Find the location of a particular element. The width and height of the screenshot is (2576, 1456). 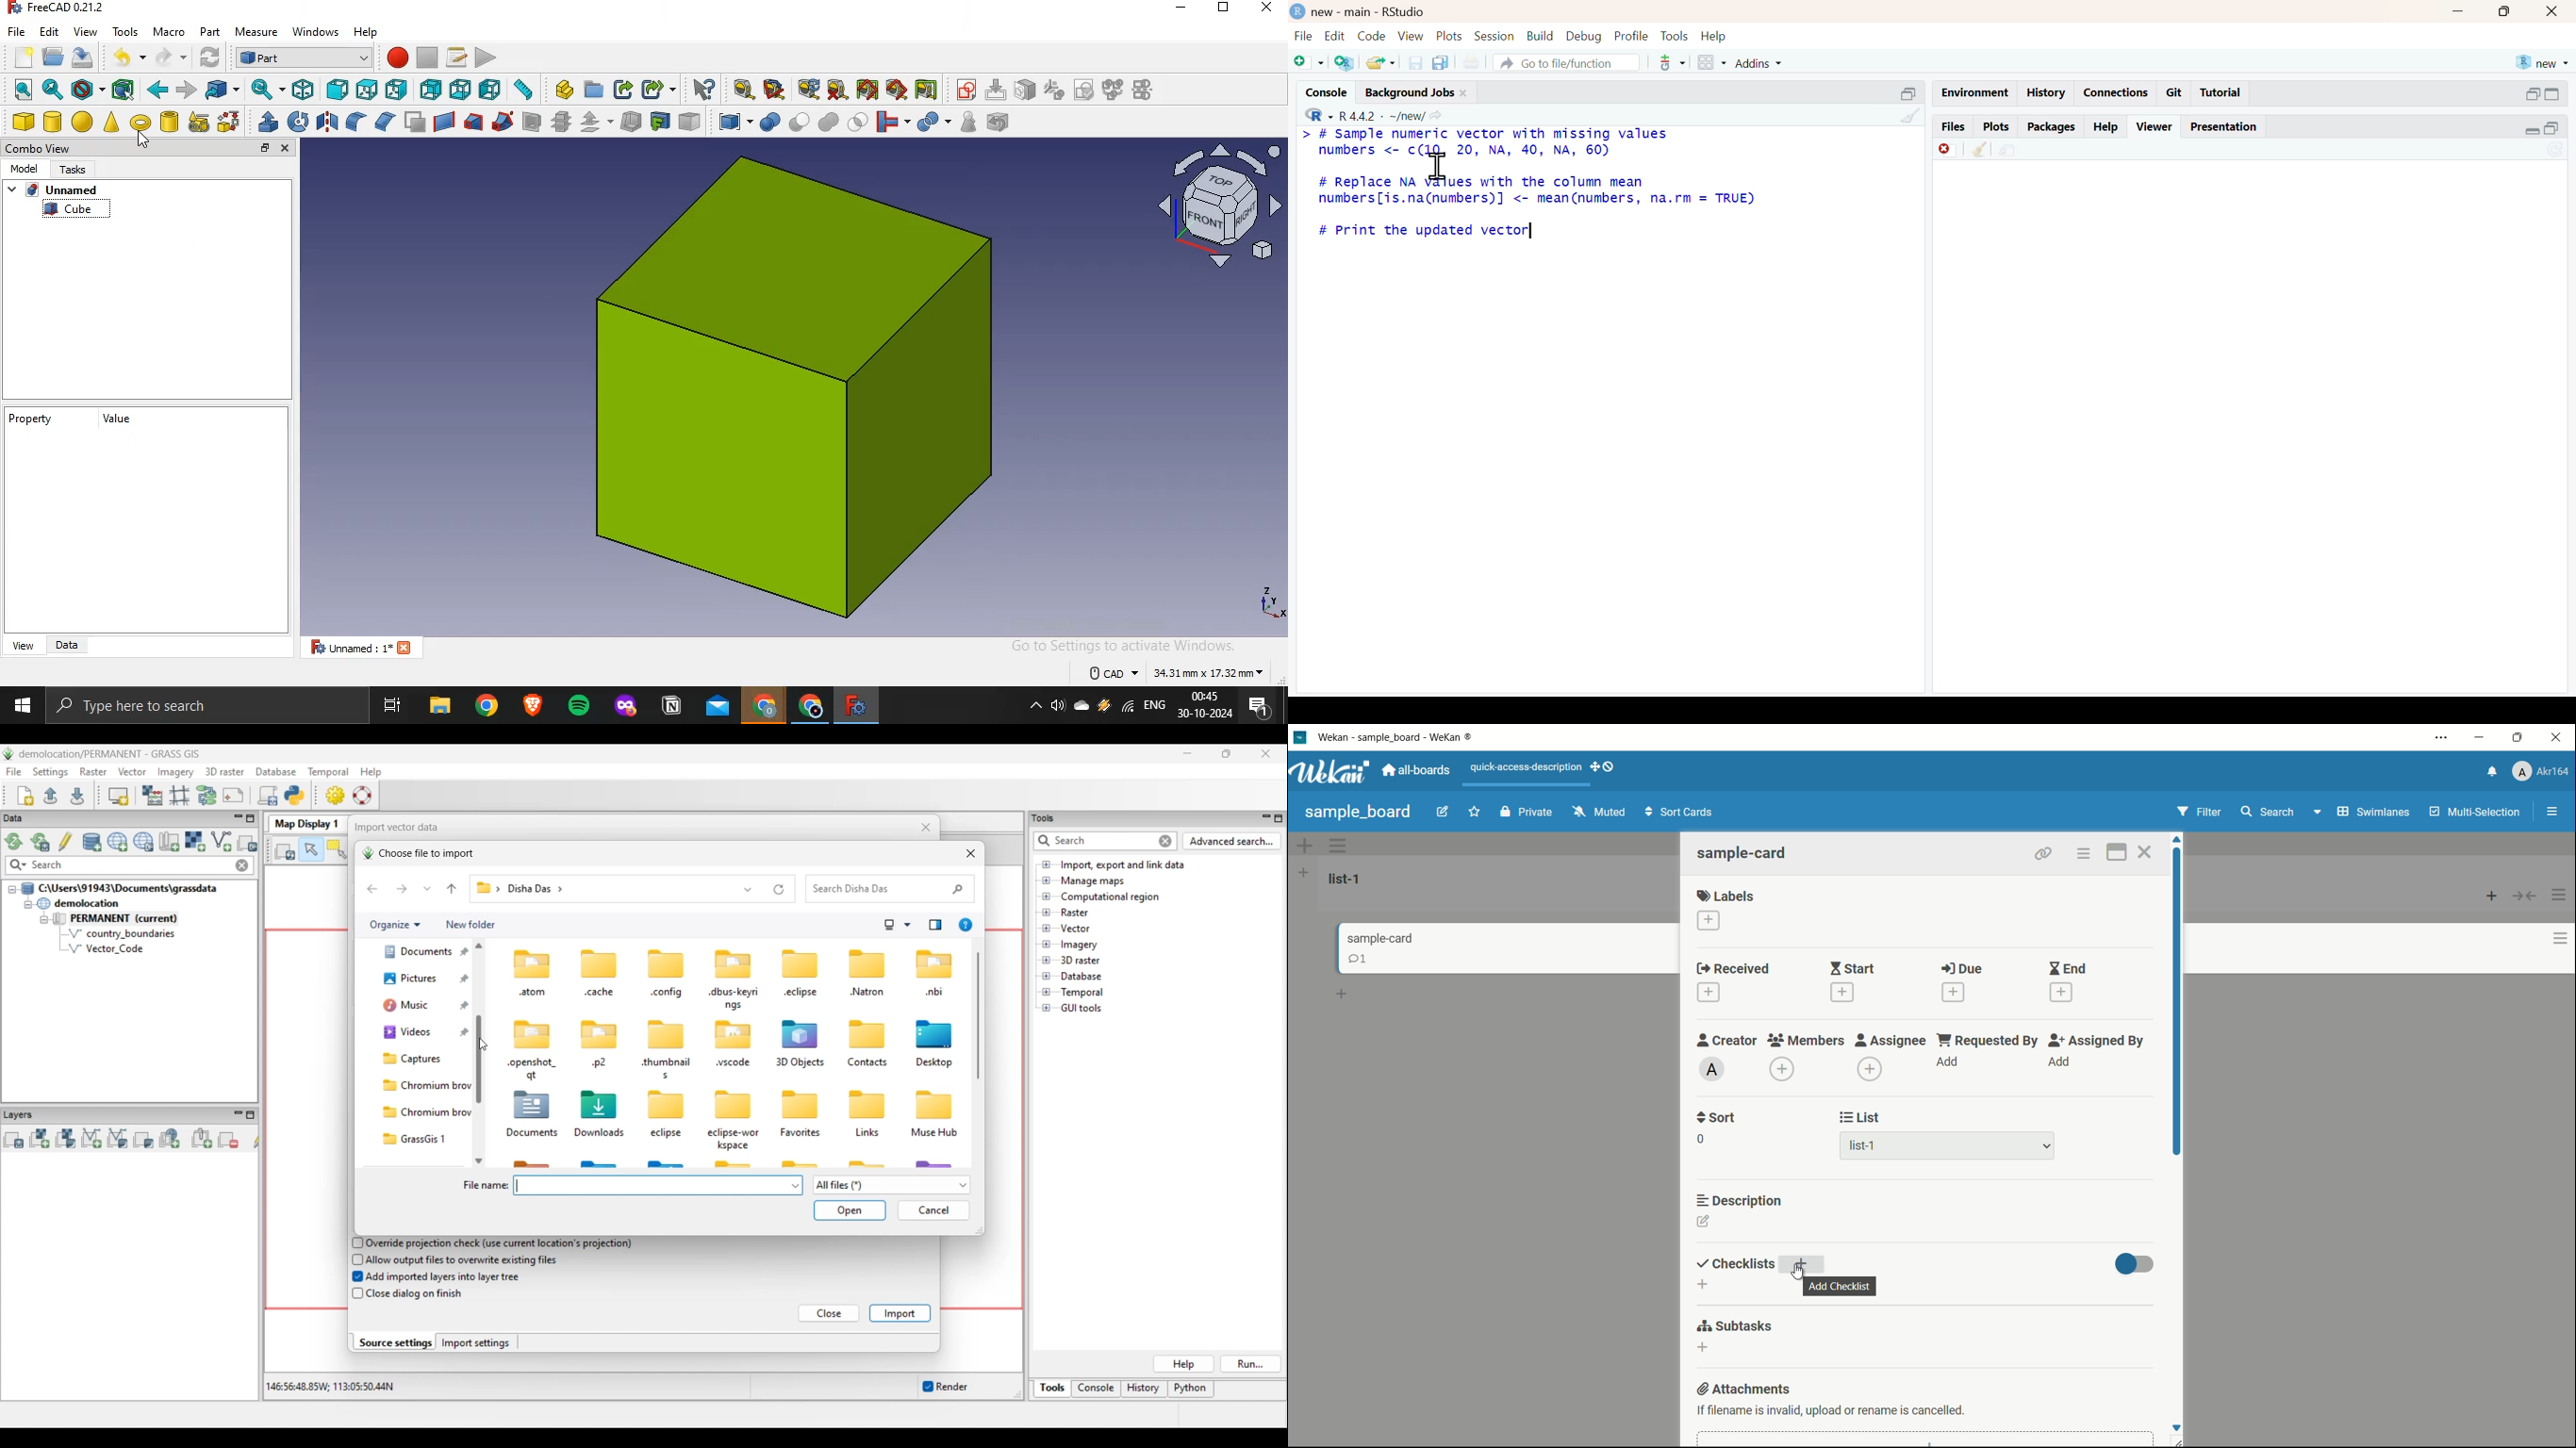

close is located at coordinates (2553, 12).